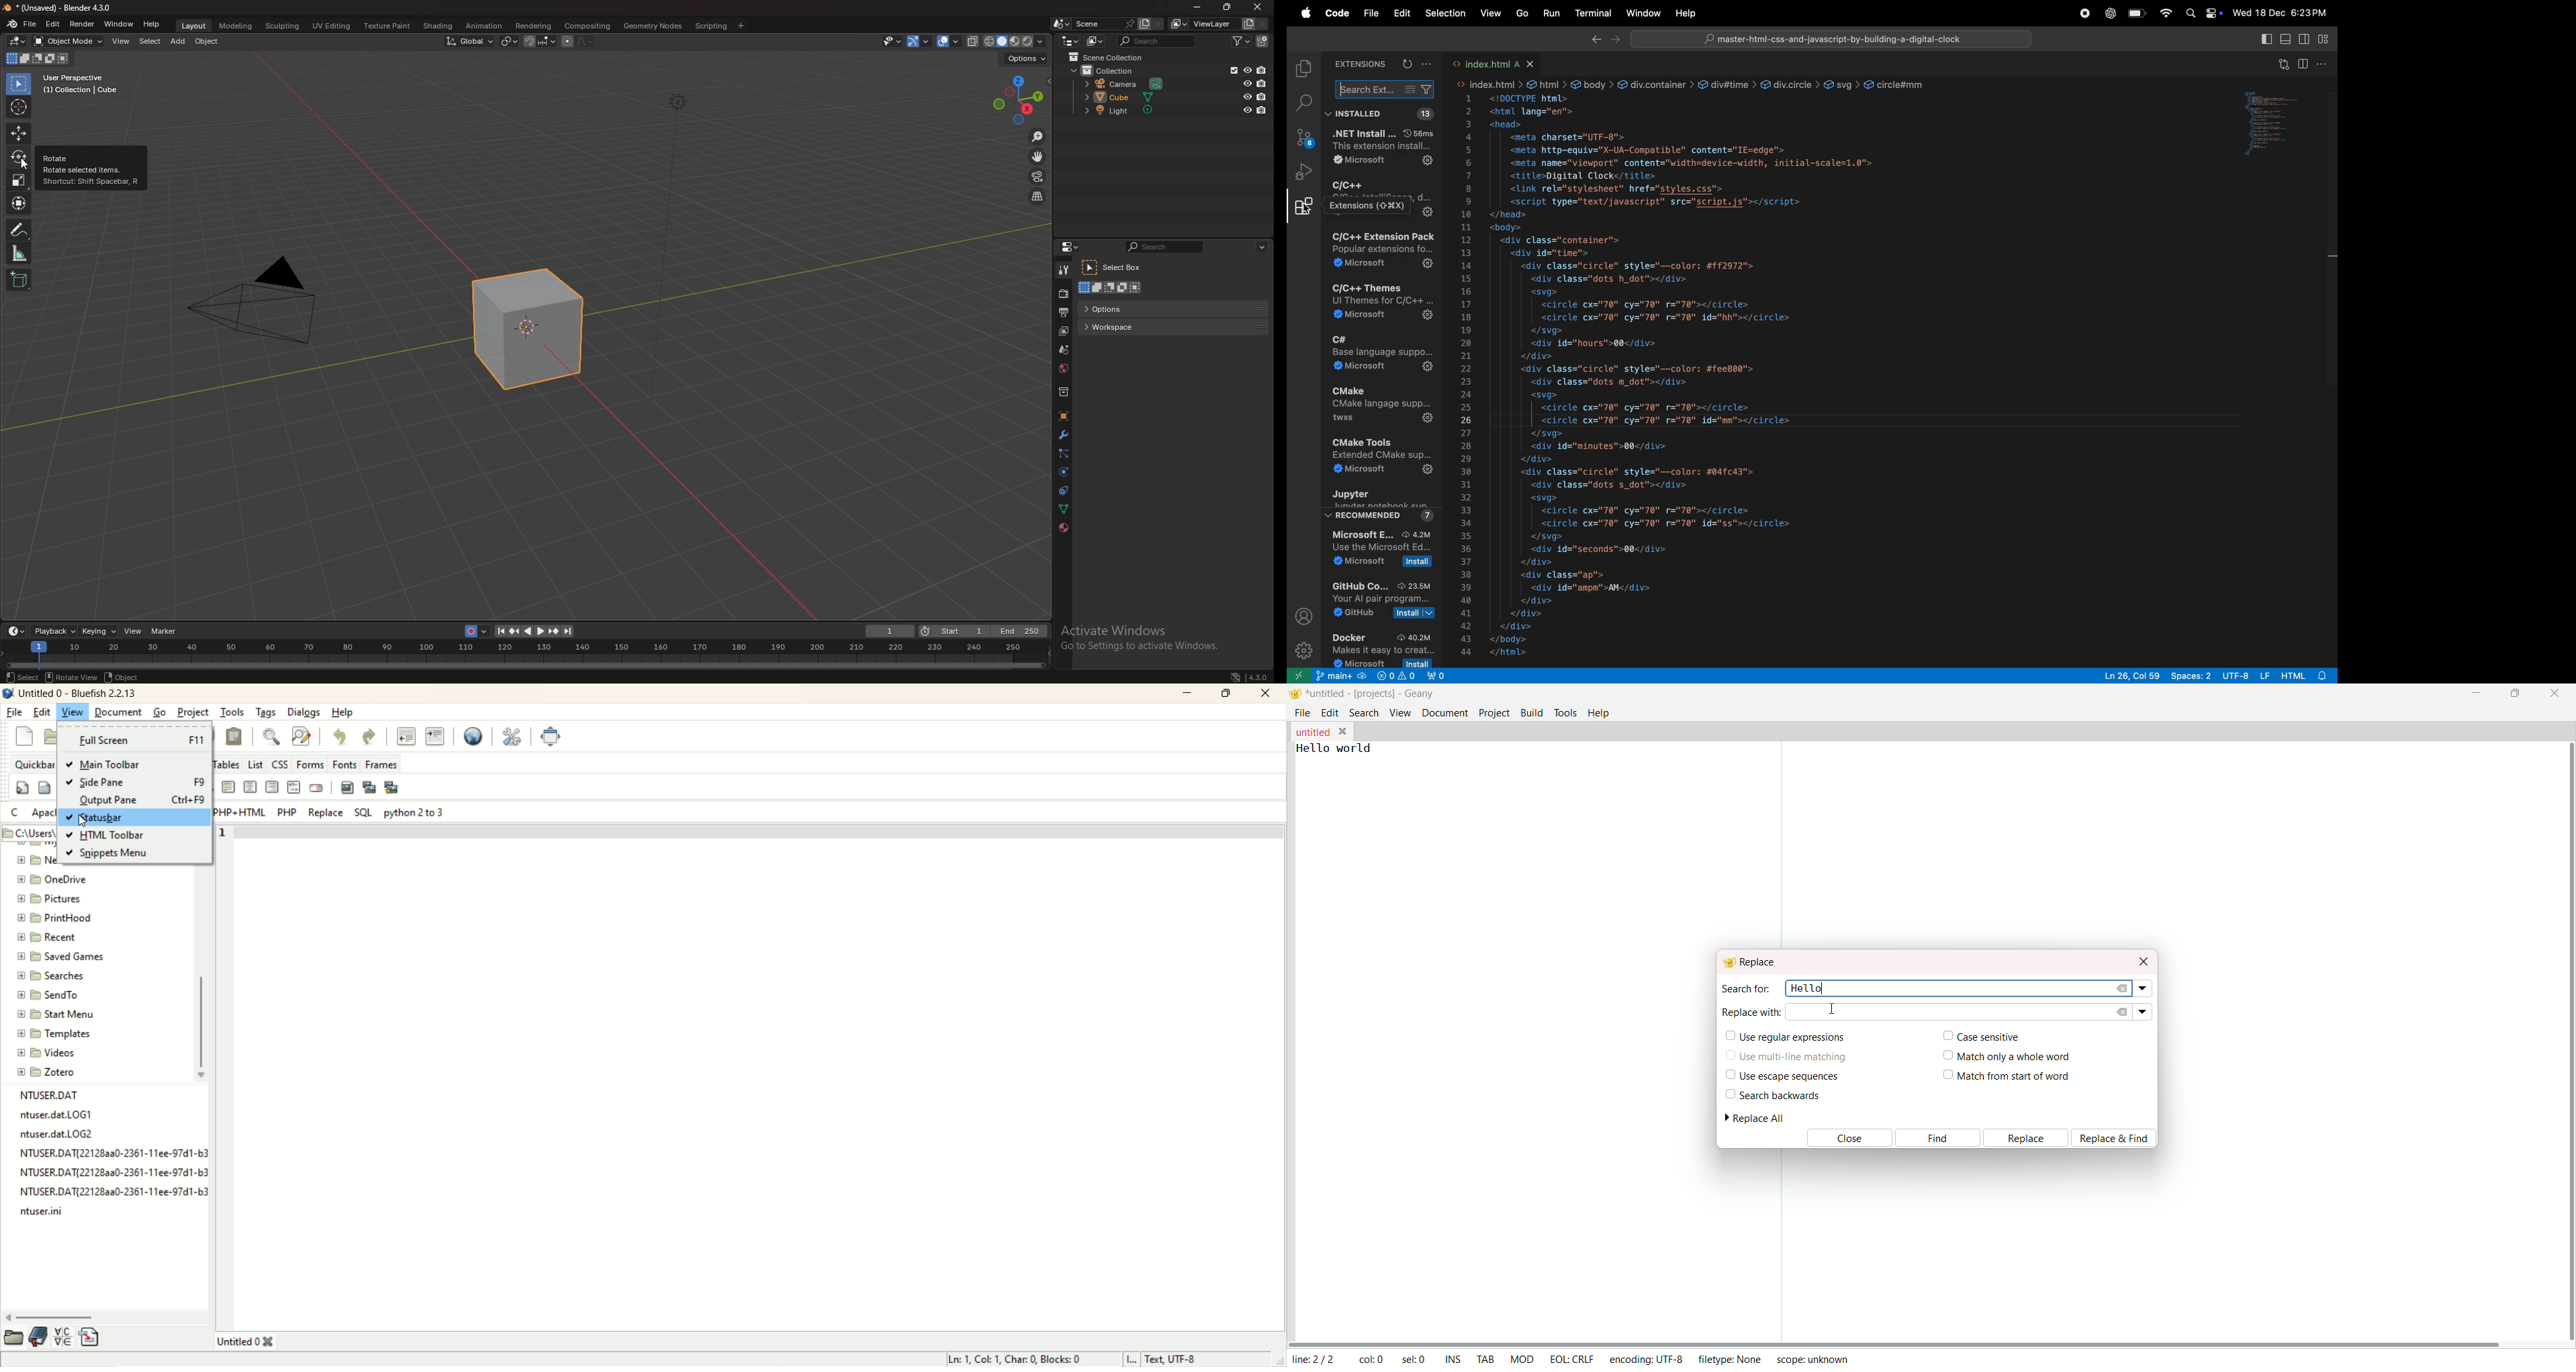 The image size is (2576, 1372). What do you see at coordinates (369, 737) in the screenshot?
I see `redo` at bounding box center [369, 737].